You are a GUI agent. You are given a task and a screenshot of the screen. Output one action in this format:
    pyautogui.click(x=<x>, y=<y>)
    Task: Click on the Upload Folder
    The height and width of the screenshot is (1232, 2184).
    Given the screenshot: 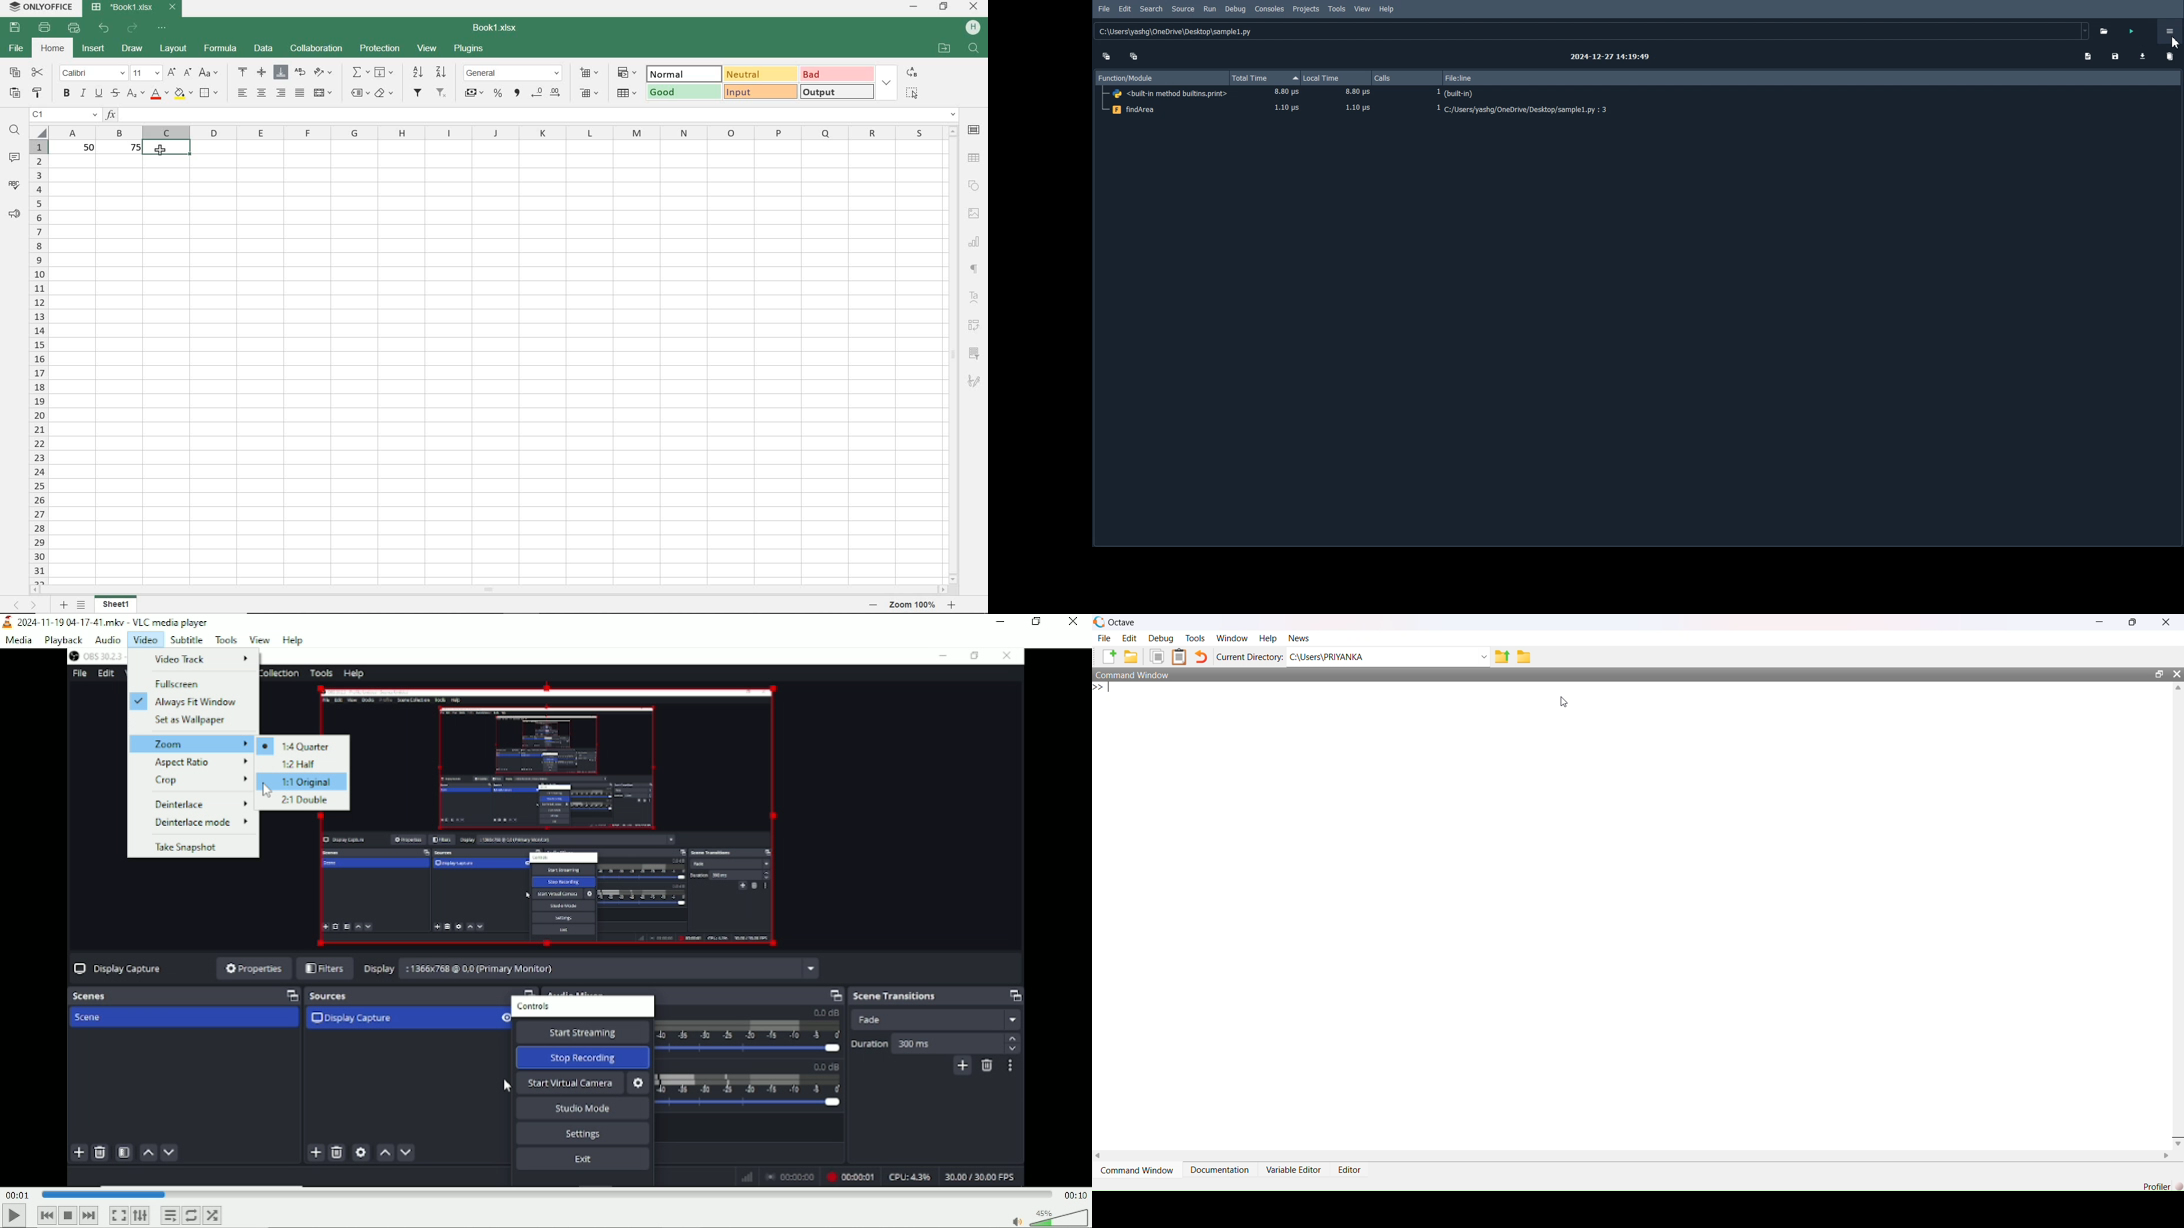 What is the action you would take?
    pyautogui.click(x=1502, y=657)
    